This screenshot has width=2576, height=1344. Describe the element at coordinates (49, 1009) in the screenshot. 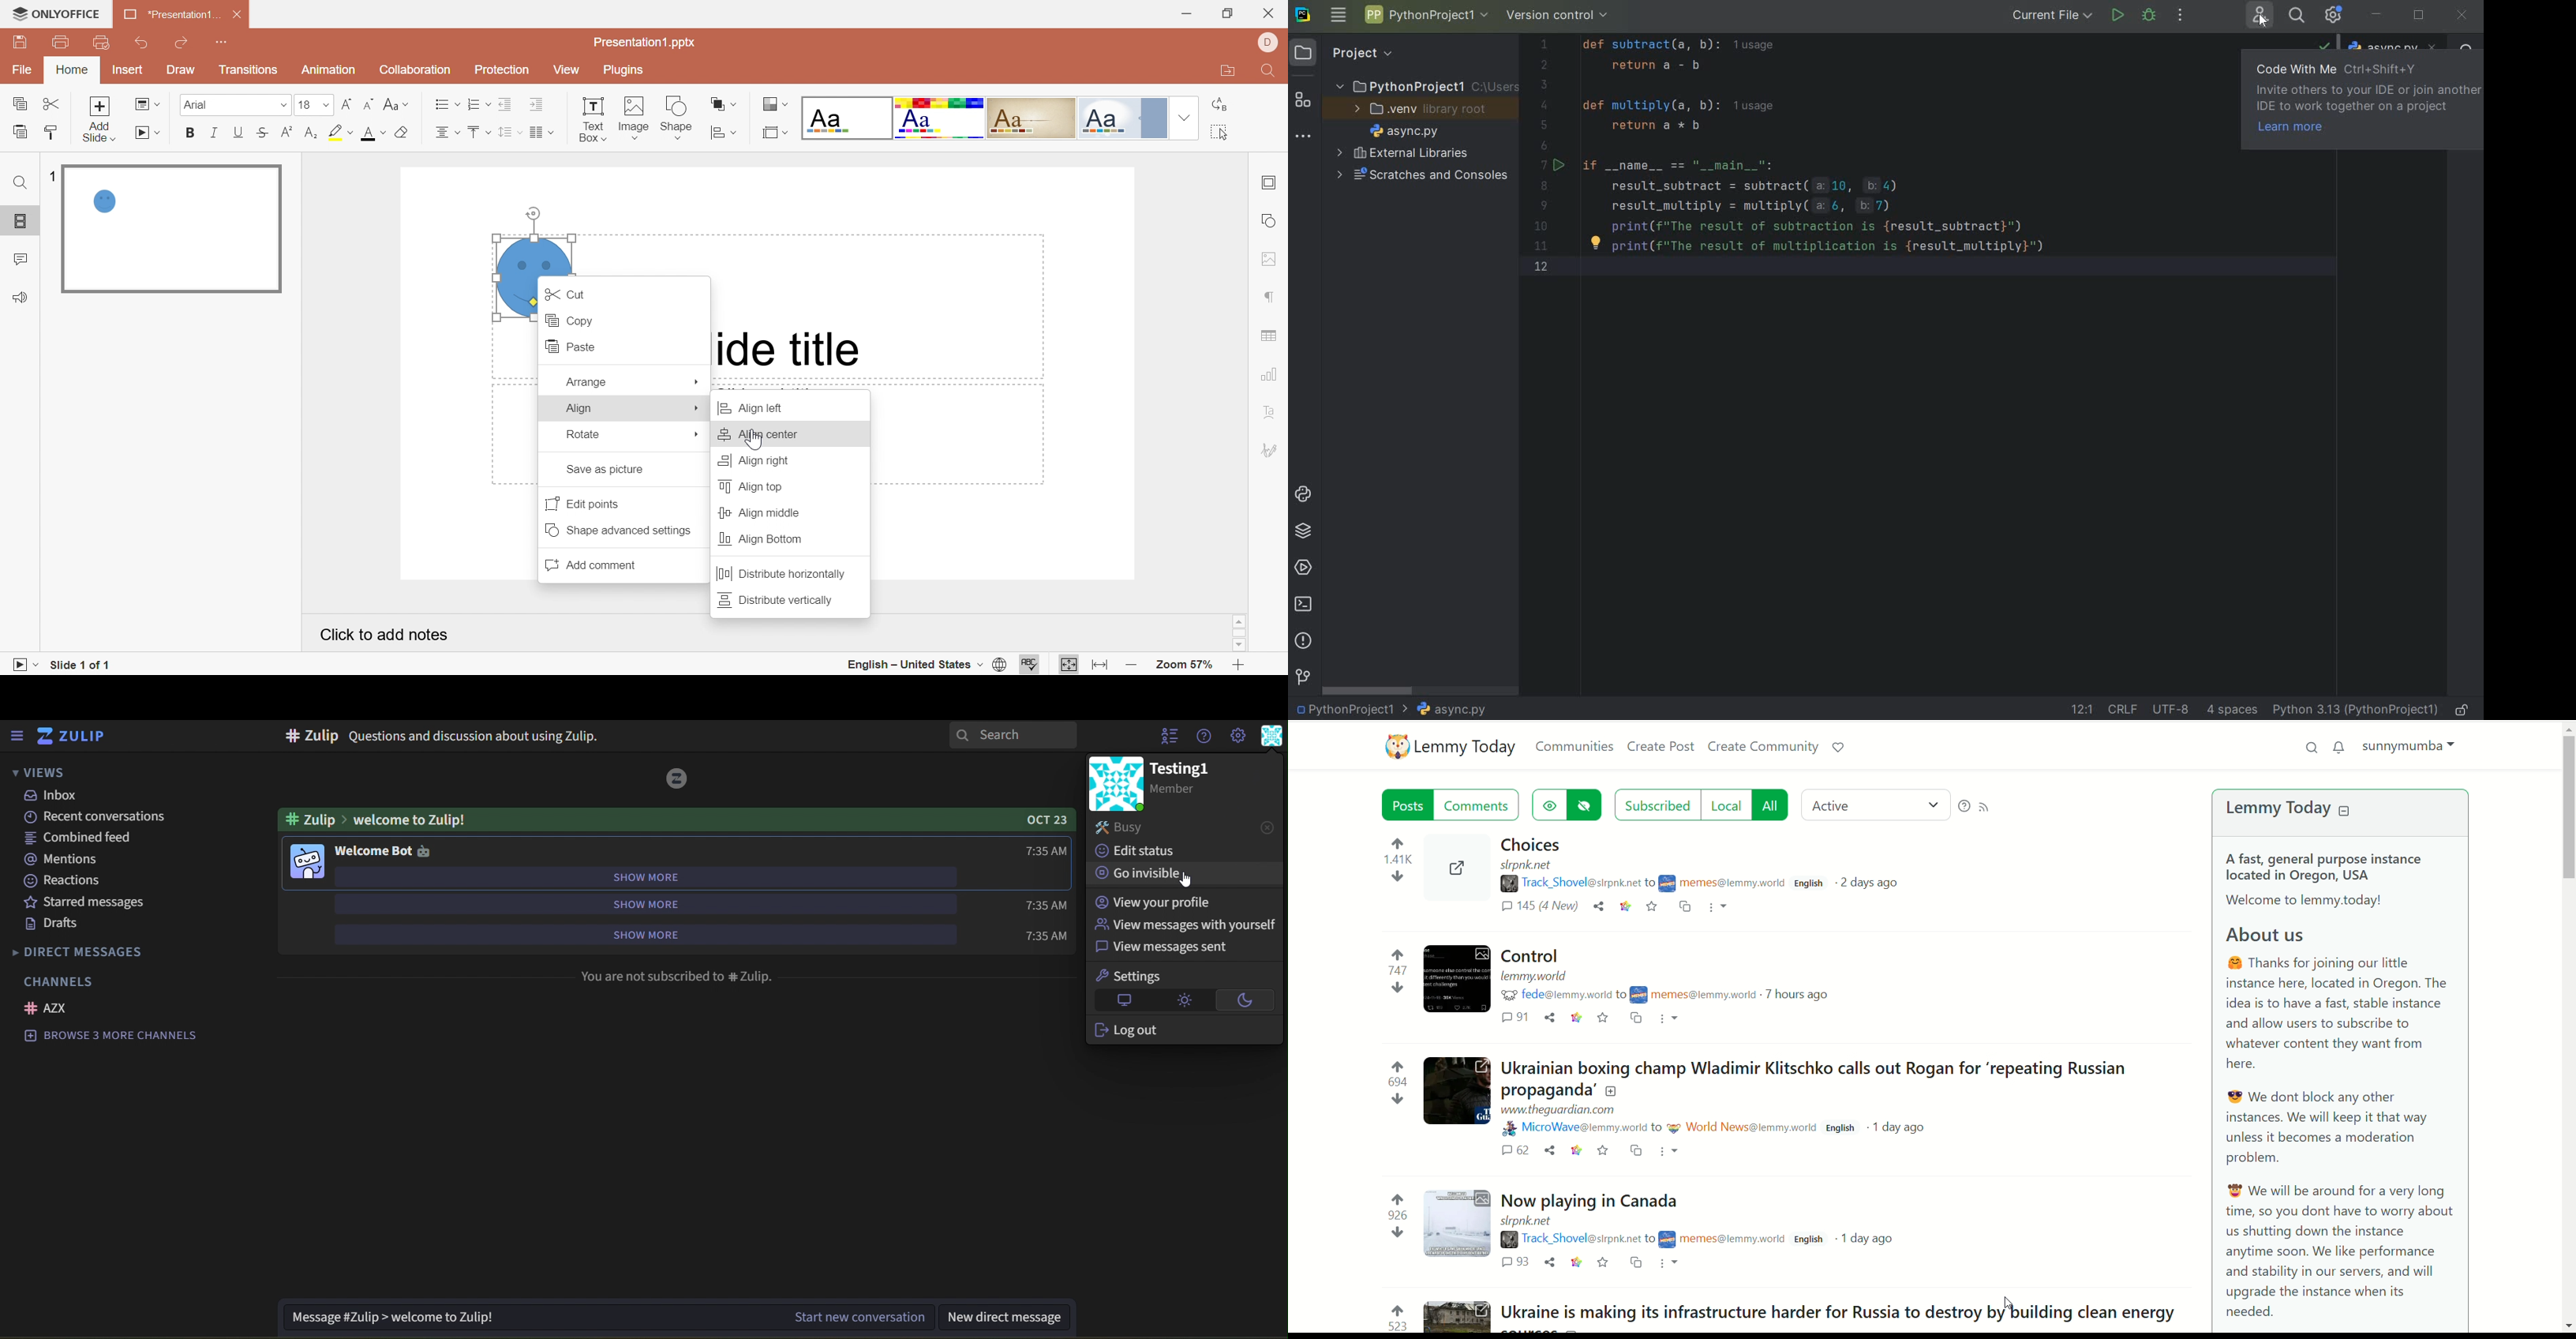

I see `AZX` at that location.